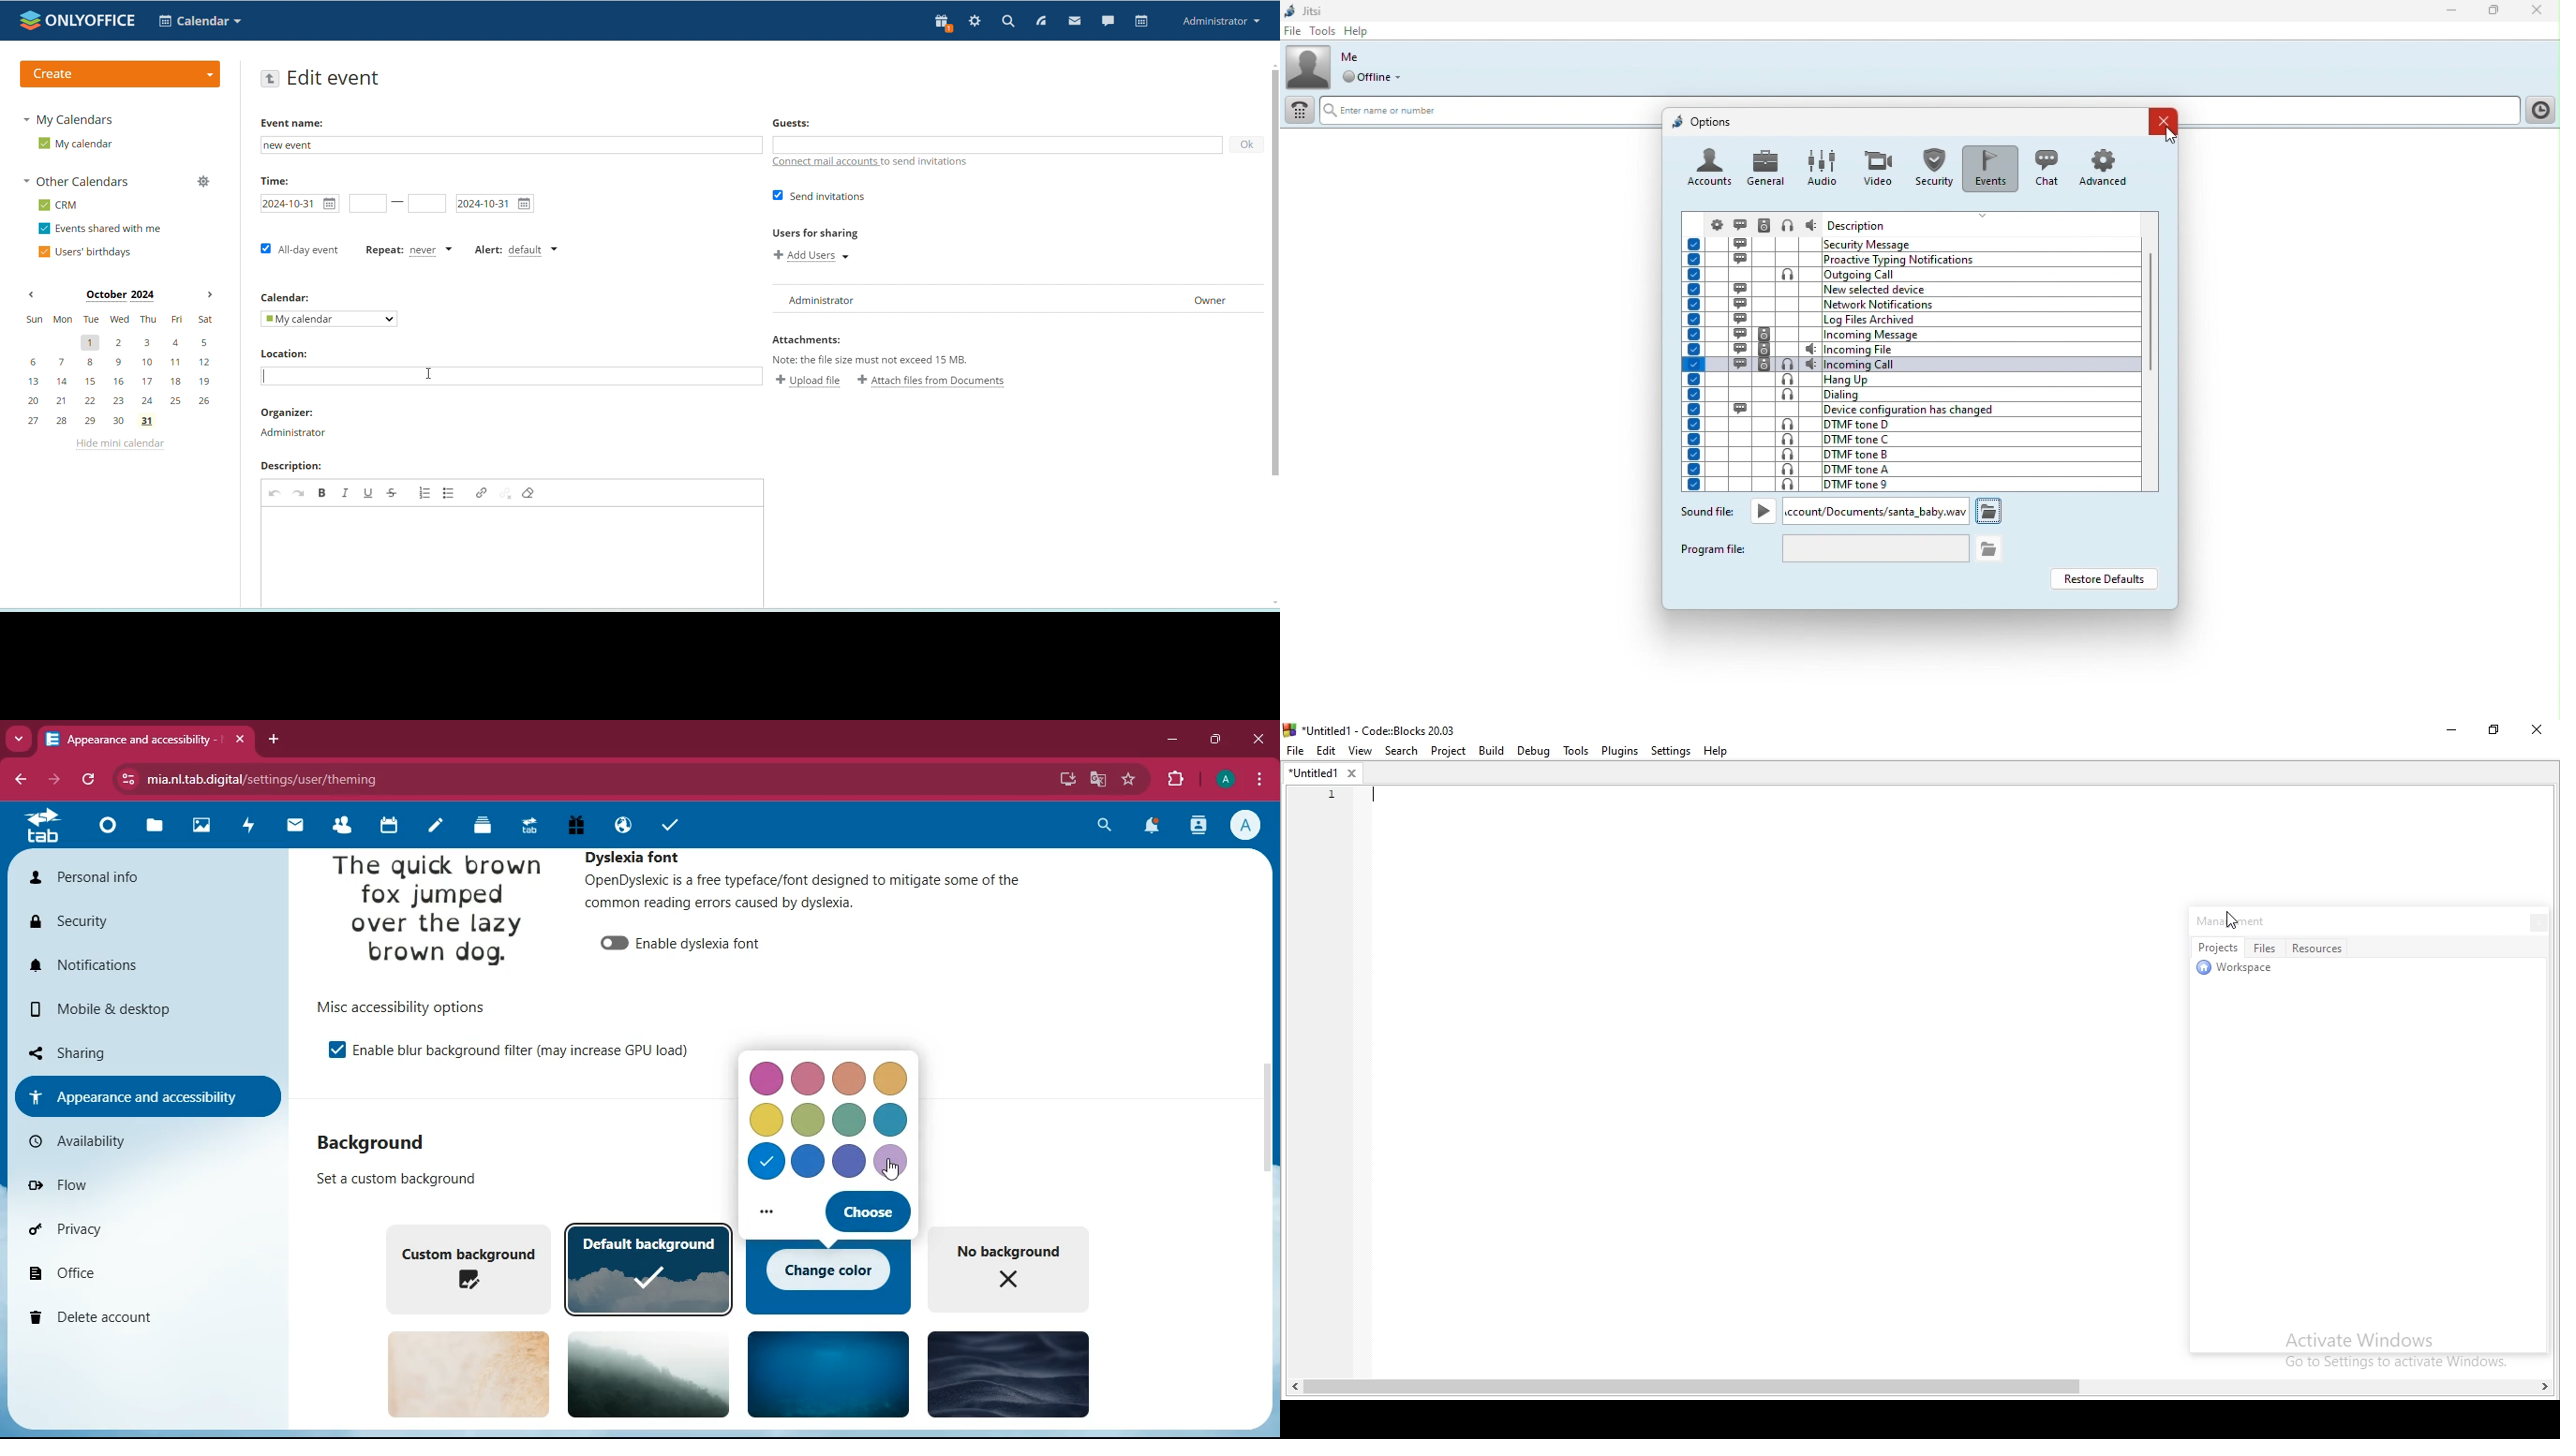 This screenshot has height=1456, width=2576. Describe the element at coordinates (479, 827) in the screenshot. I see `layers` at that location.